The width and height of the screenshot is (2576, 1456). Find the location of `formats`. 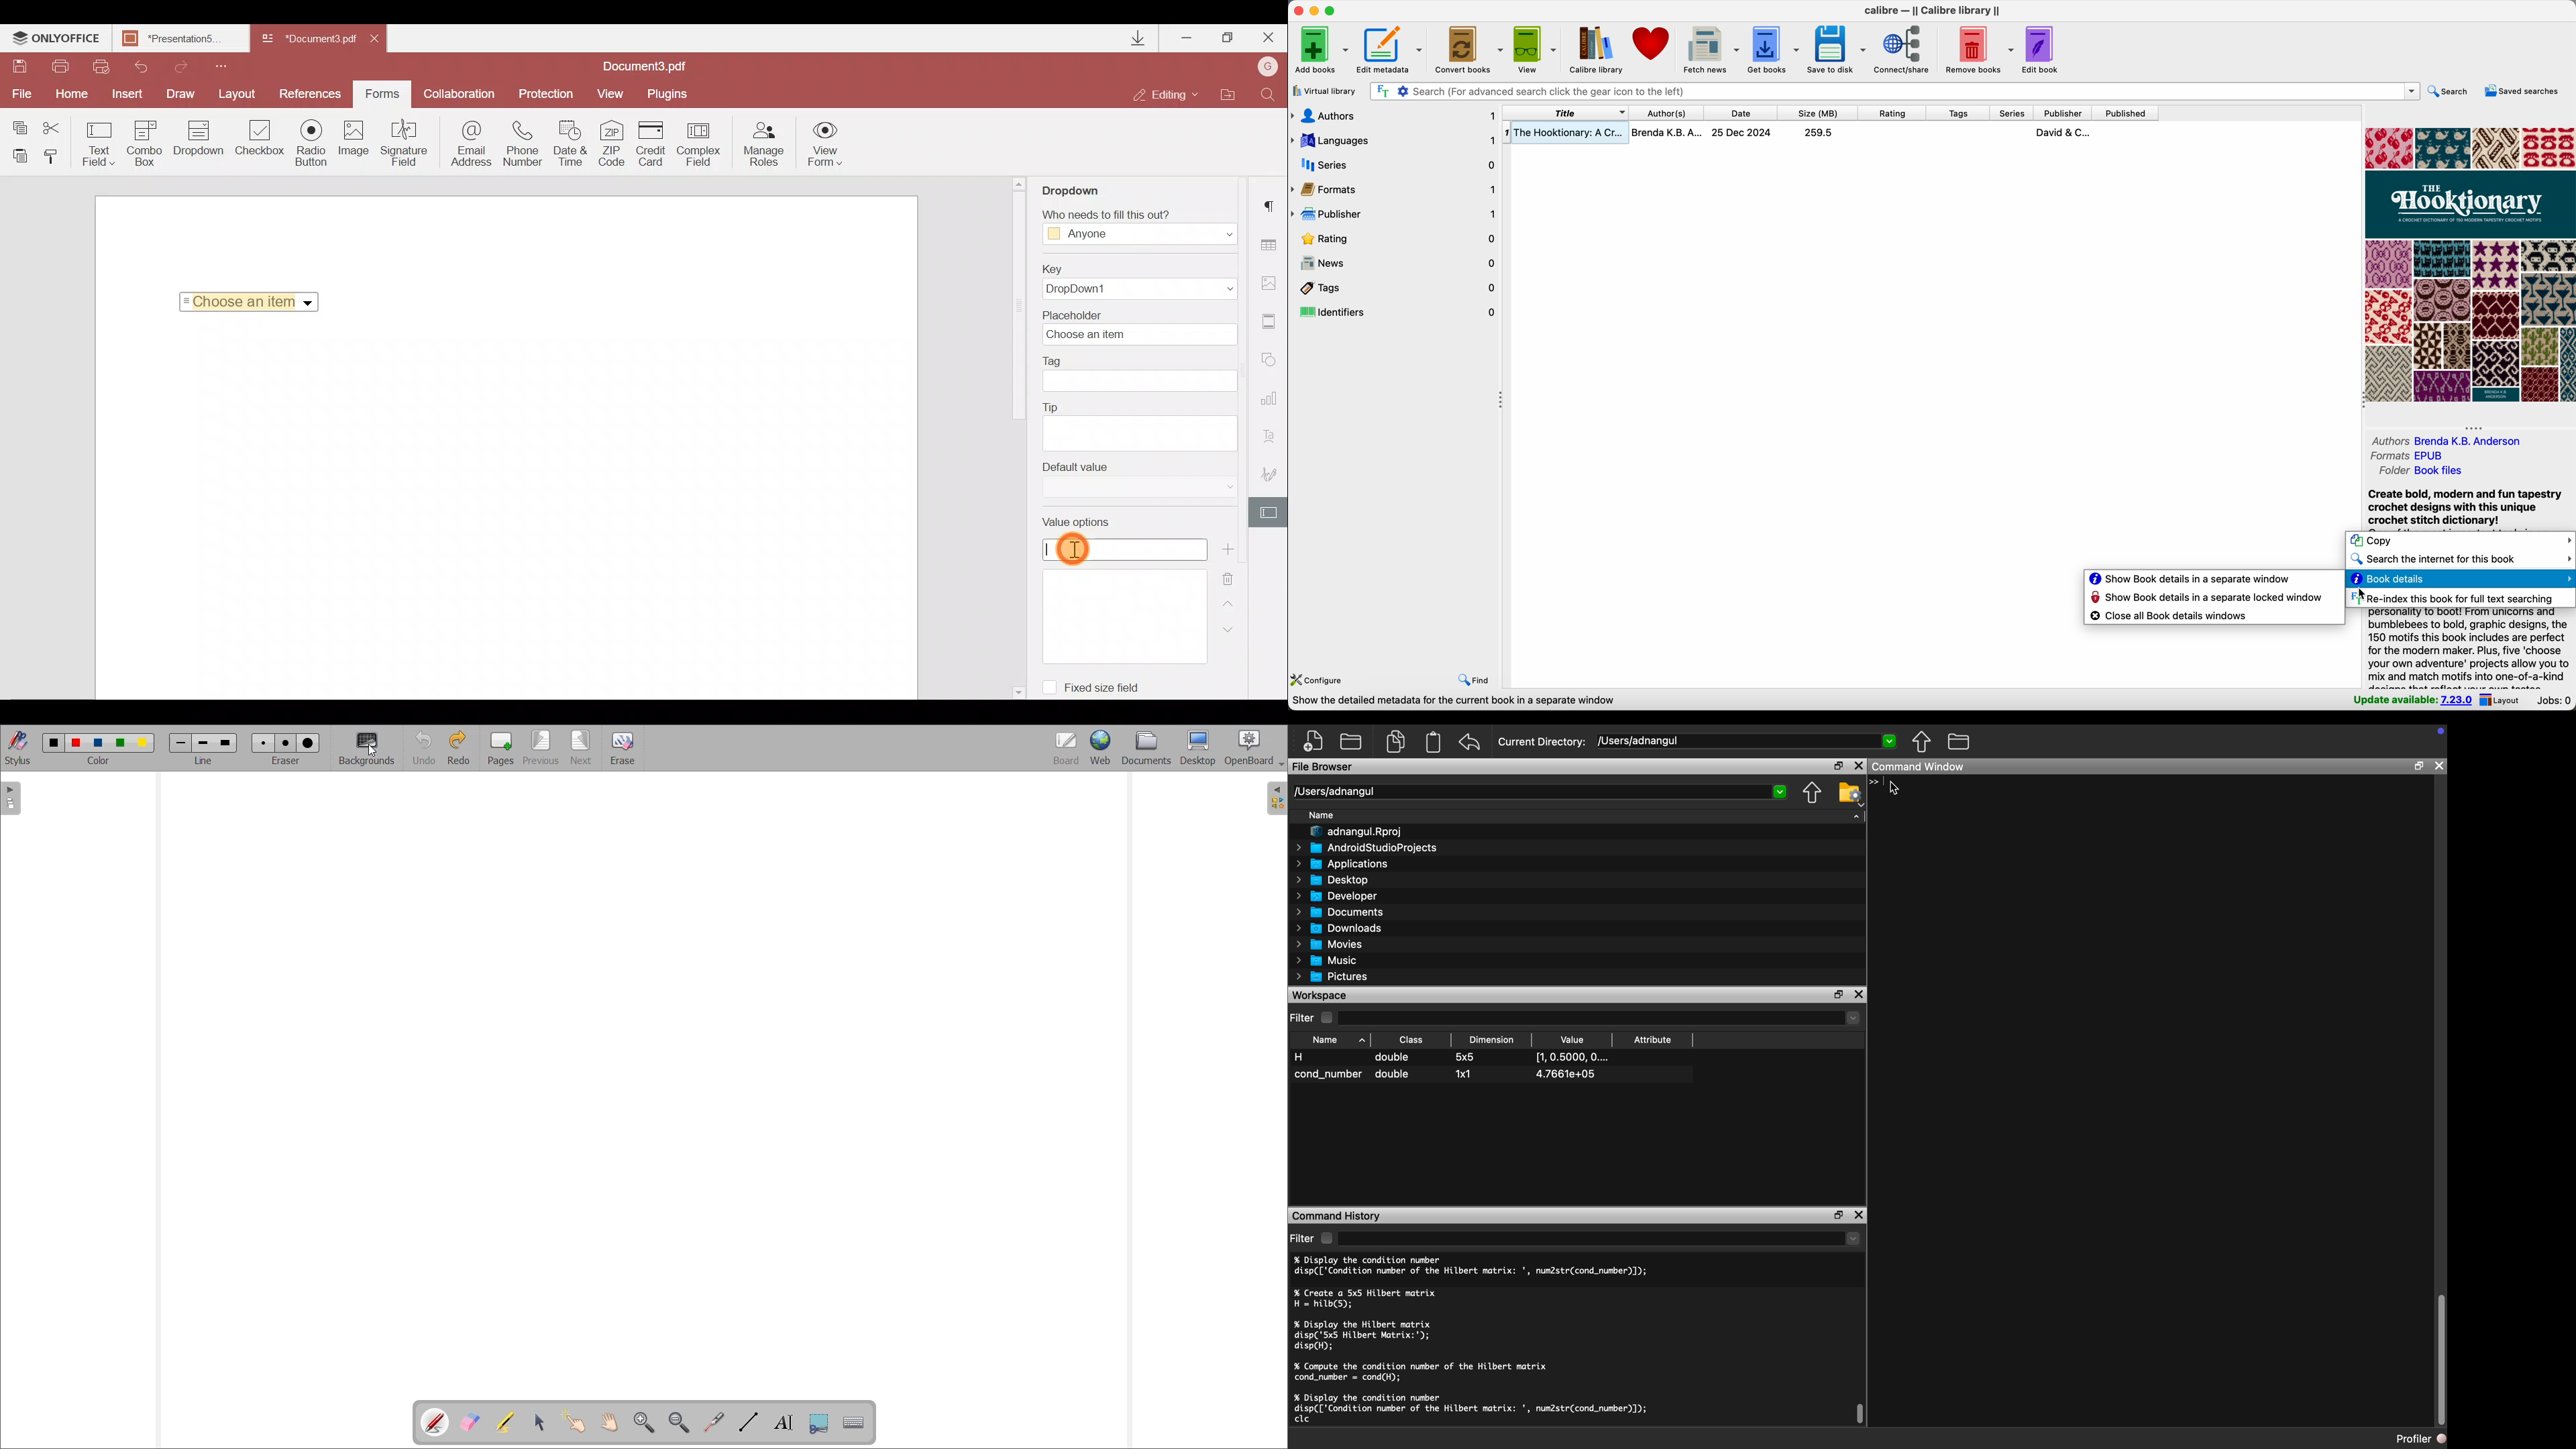

formats is located at coordinates (1395, 191).